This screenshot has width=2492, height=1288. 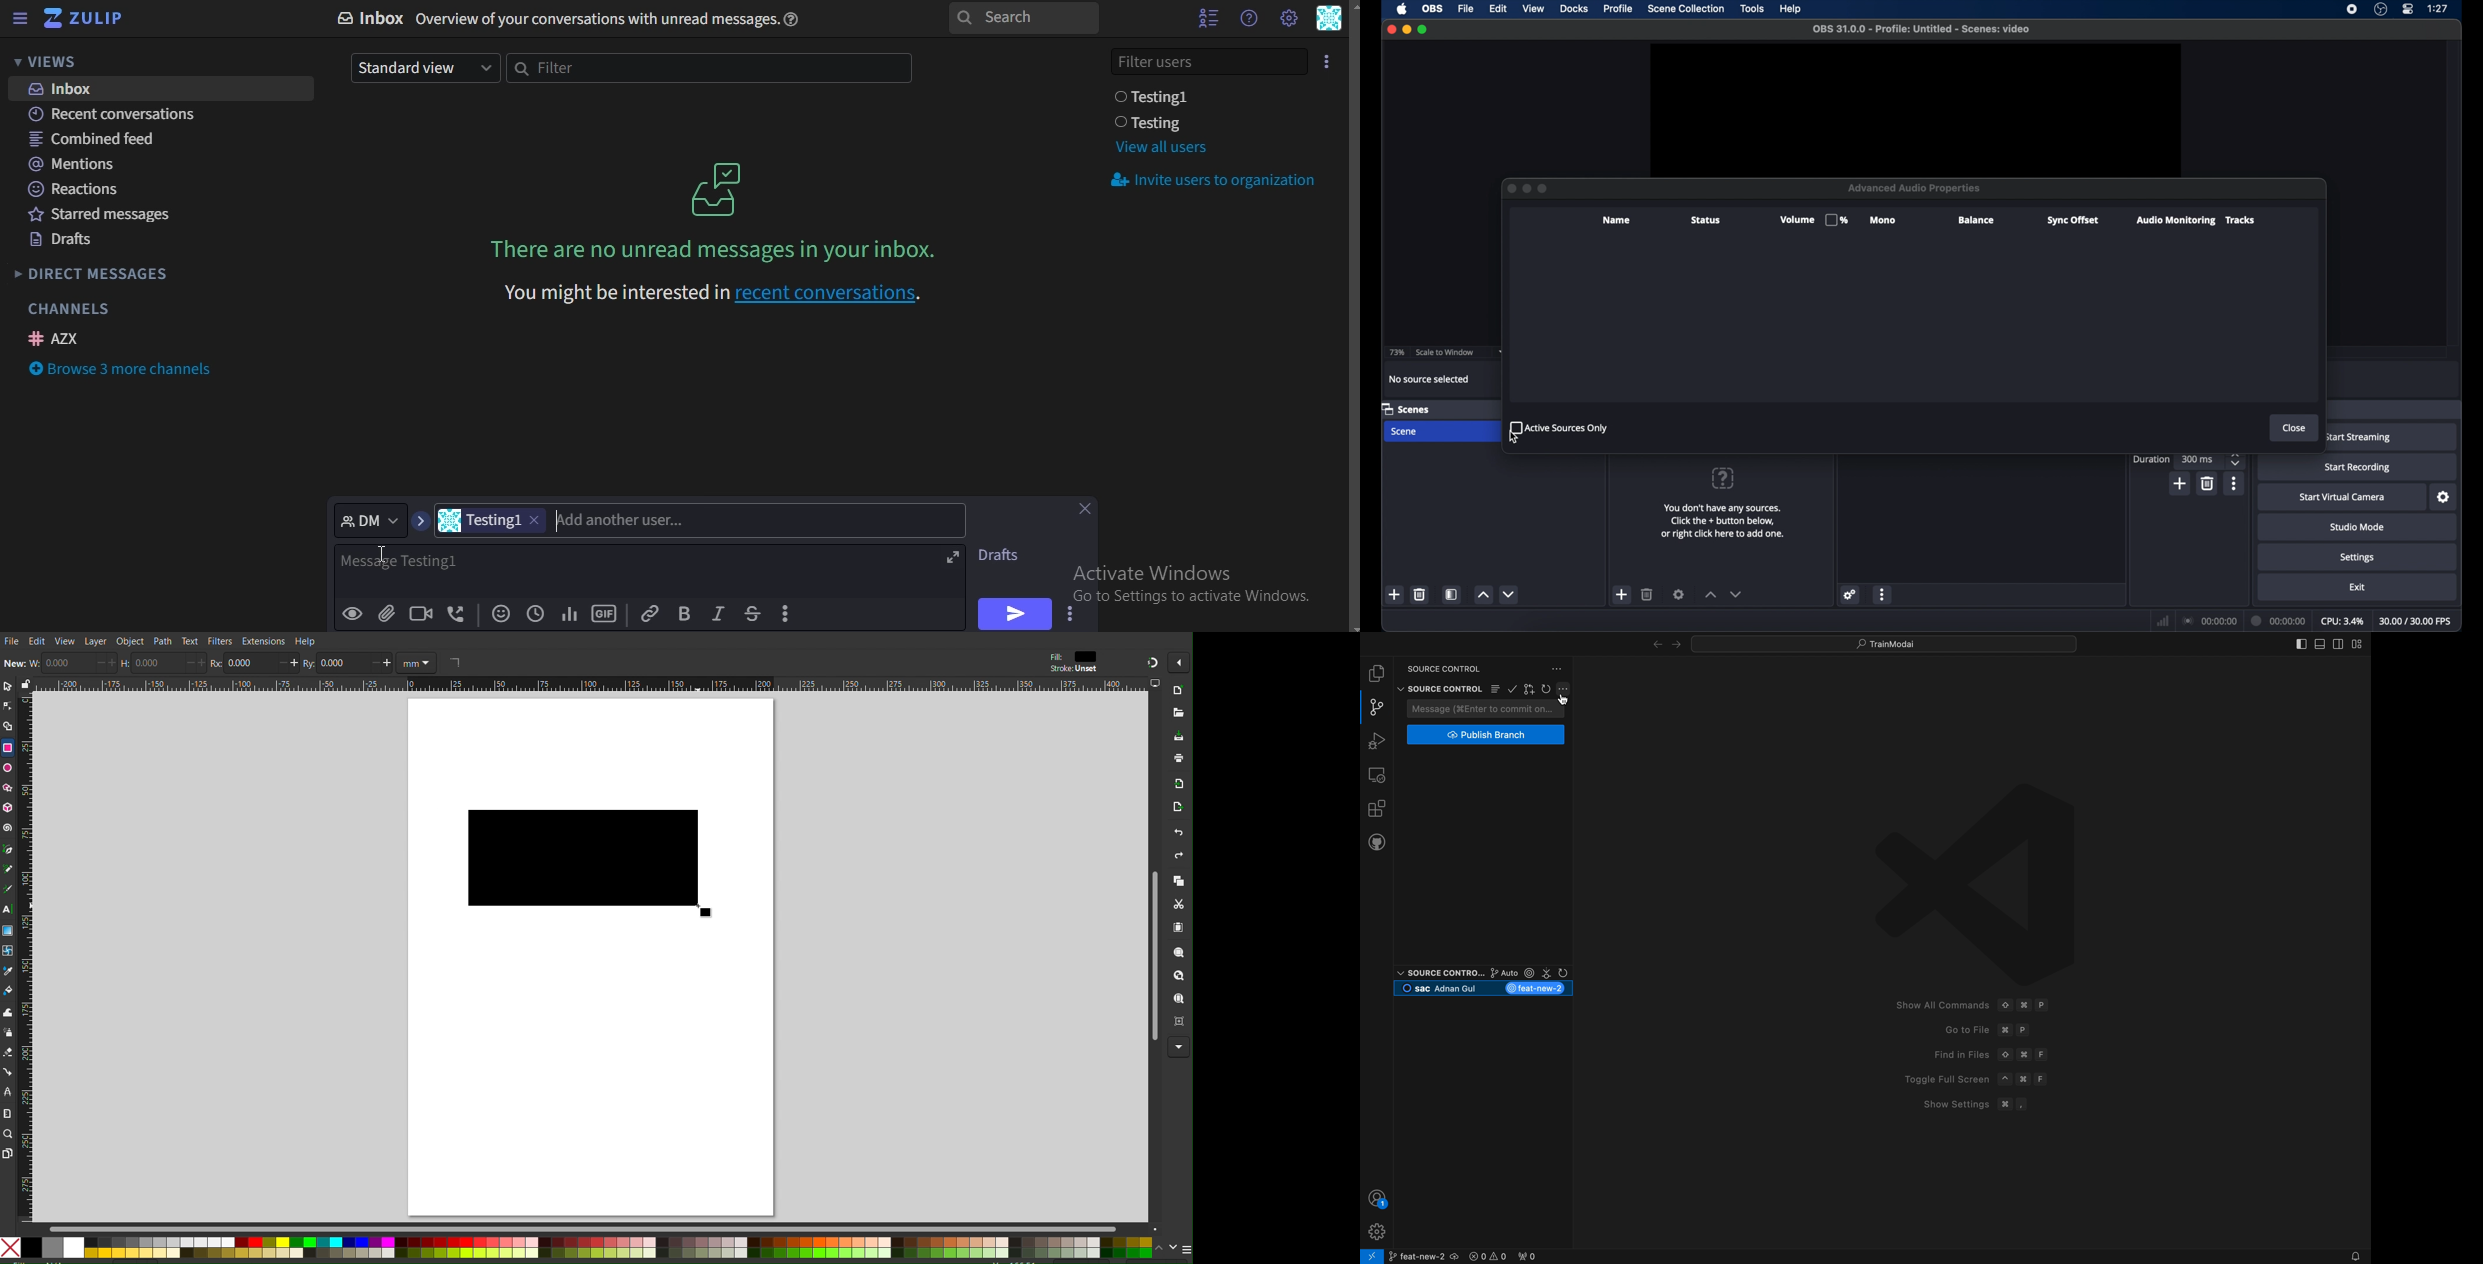 I want to click on Show Settings, so click(x=1950, y=1103).